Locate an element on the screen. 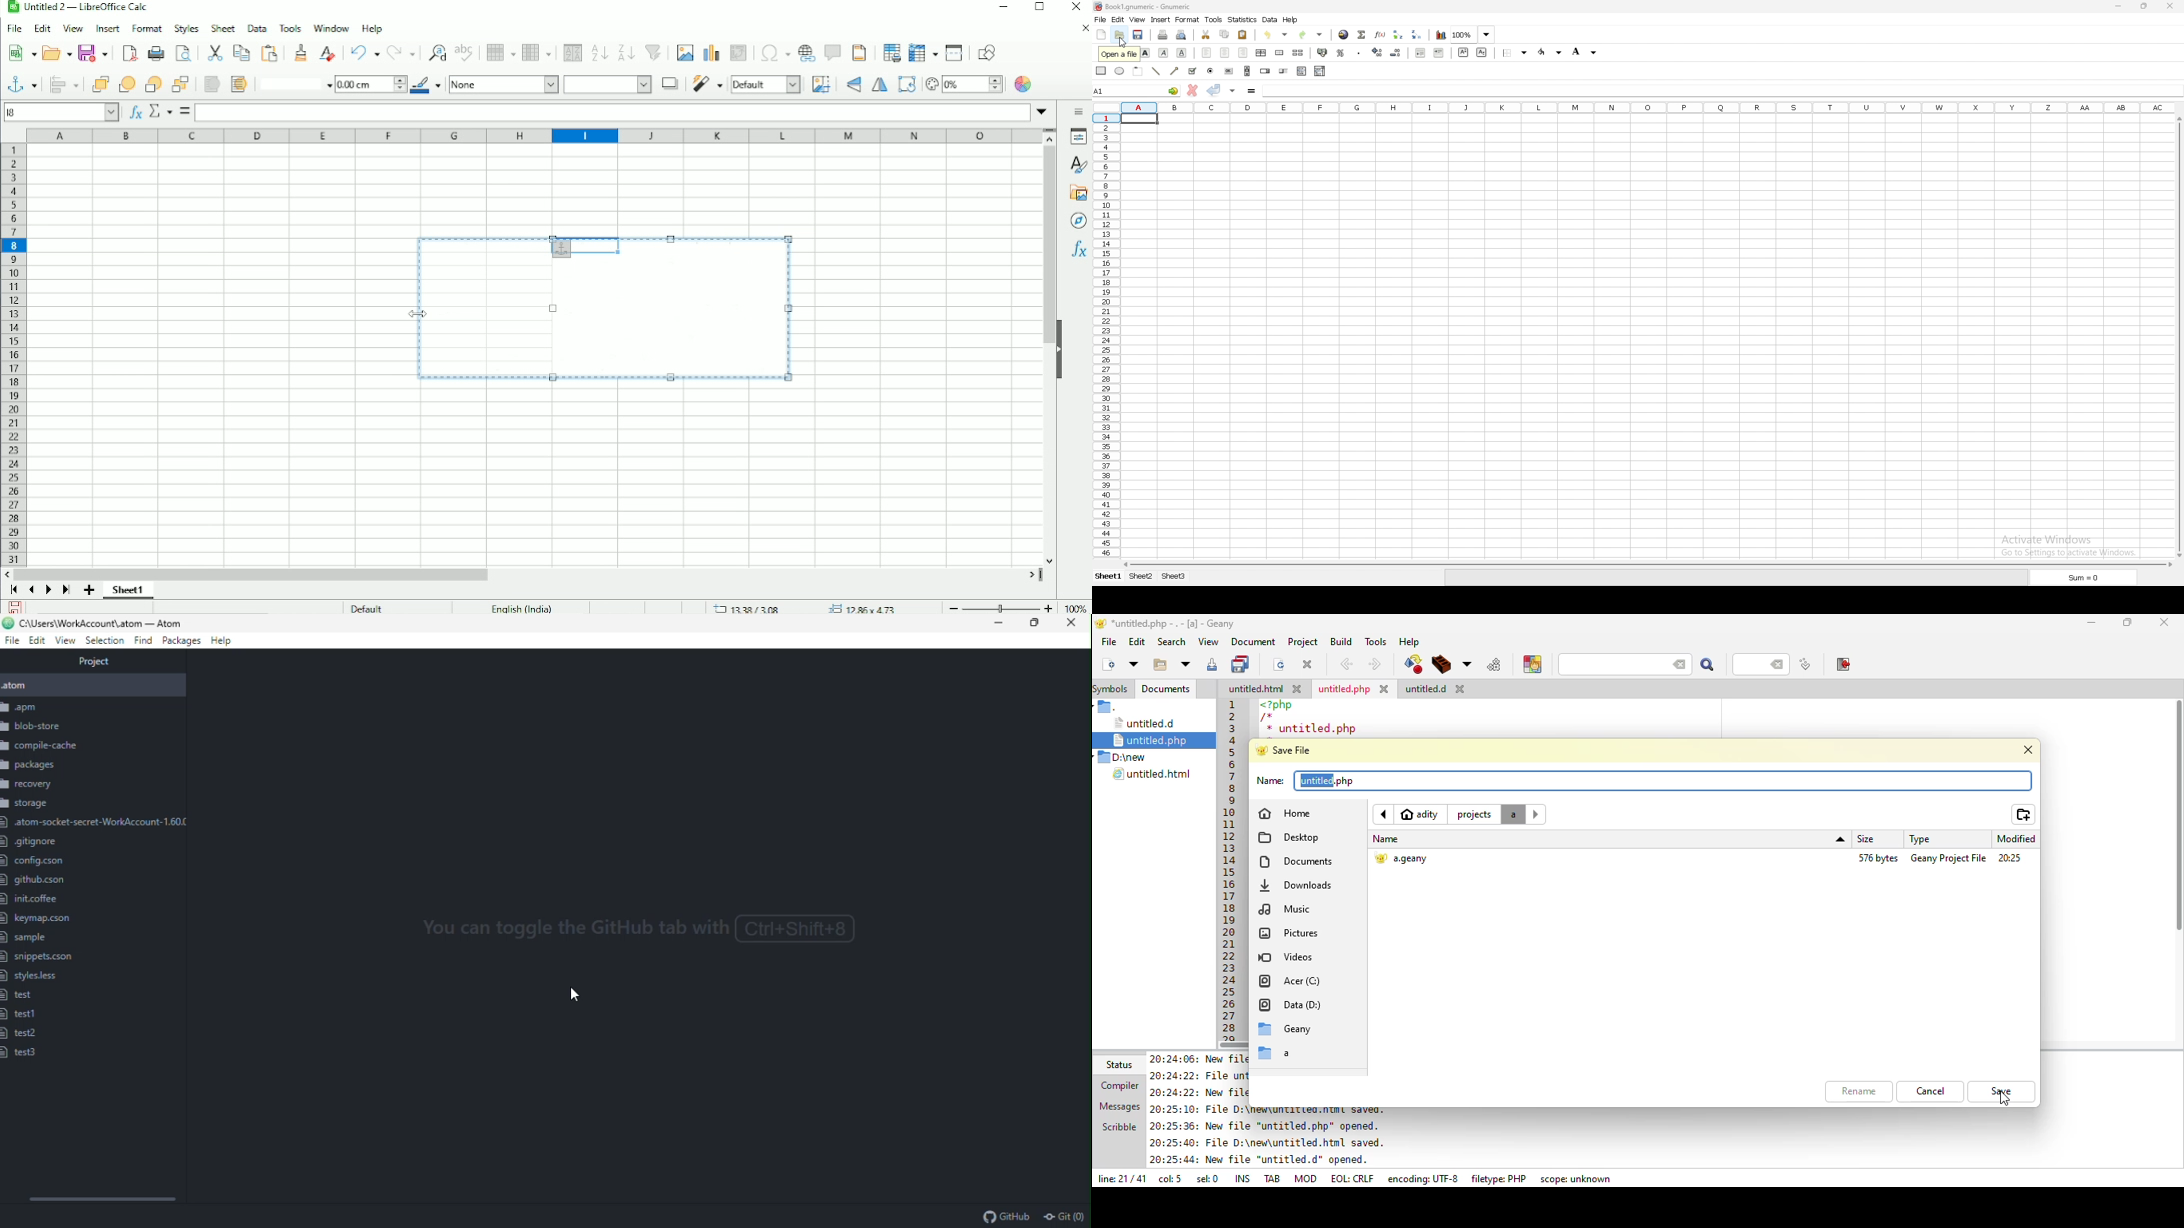 This screenshot has height=1232, width=2184. decrease indent is located at coordinates (1420, 52).